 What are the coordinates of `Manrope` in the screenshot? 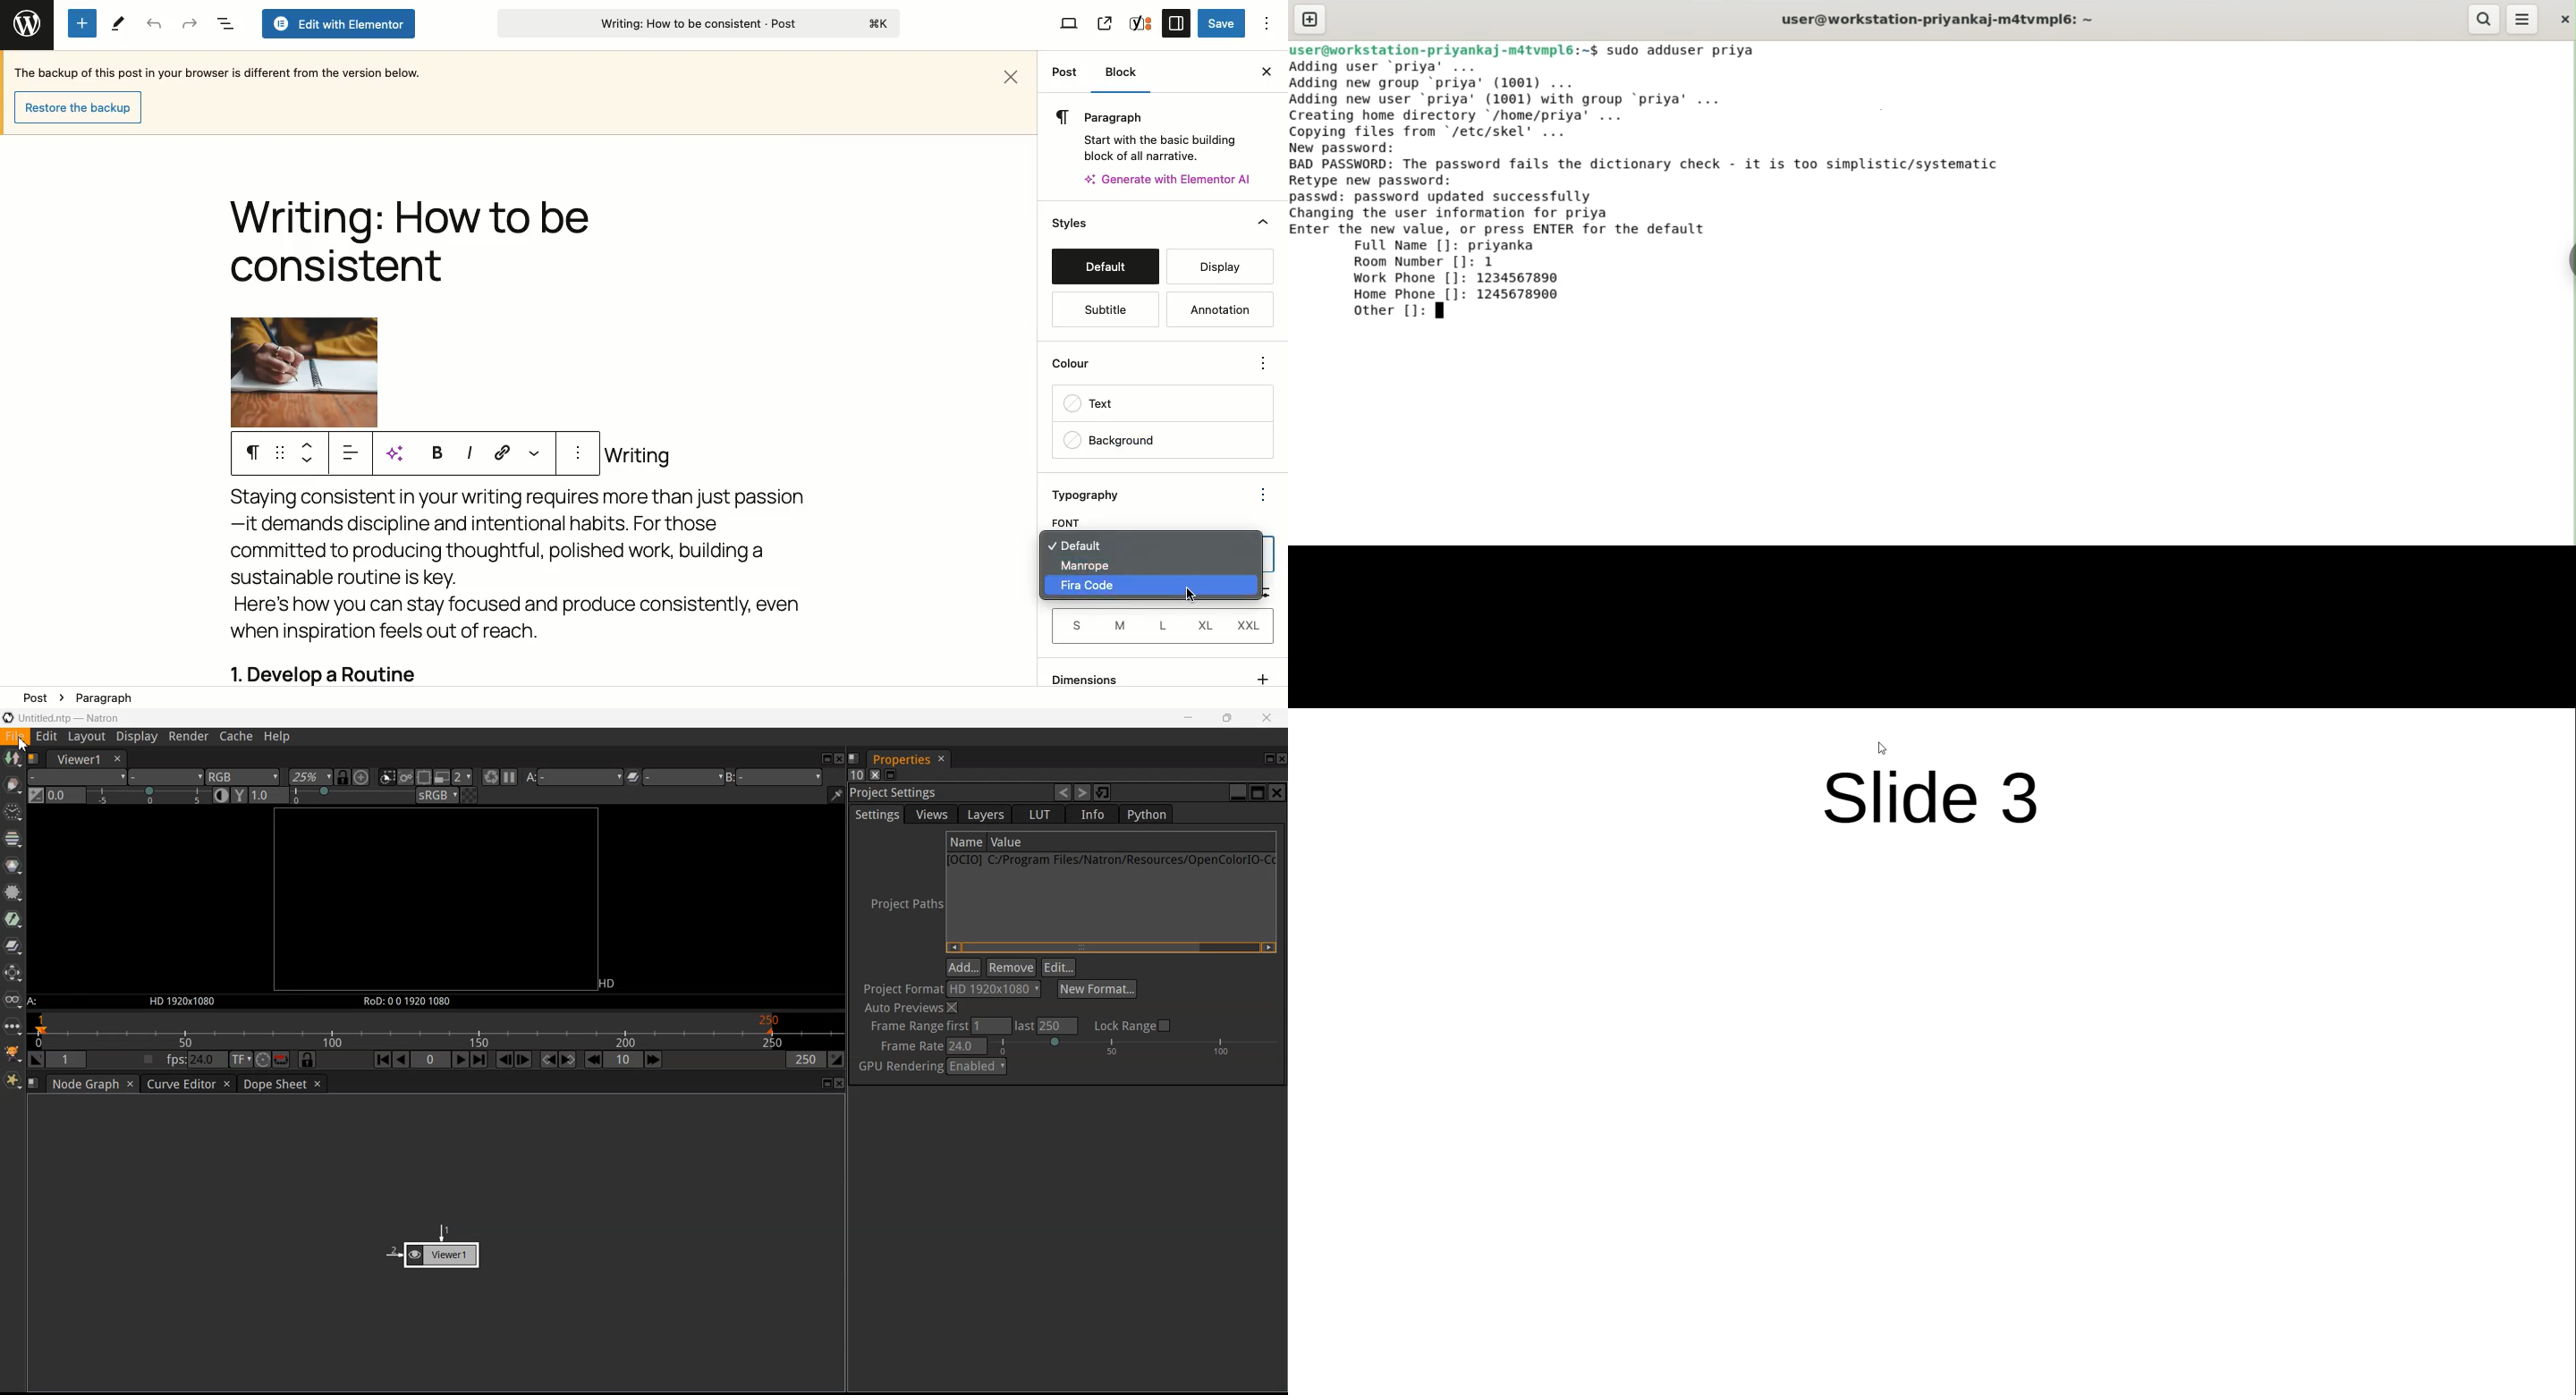 It's located at (1084, 568).